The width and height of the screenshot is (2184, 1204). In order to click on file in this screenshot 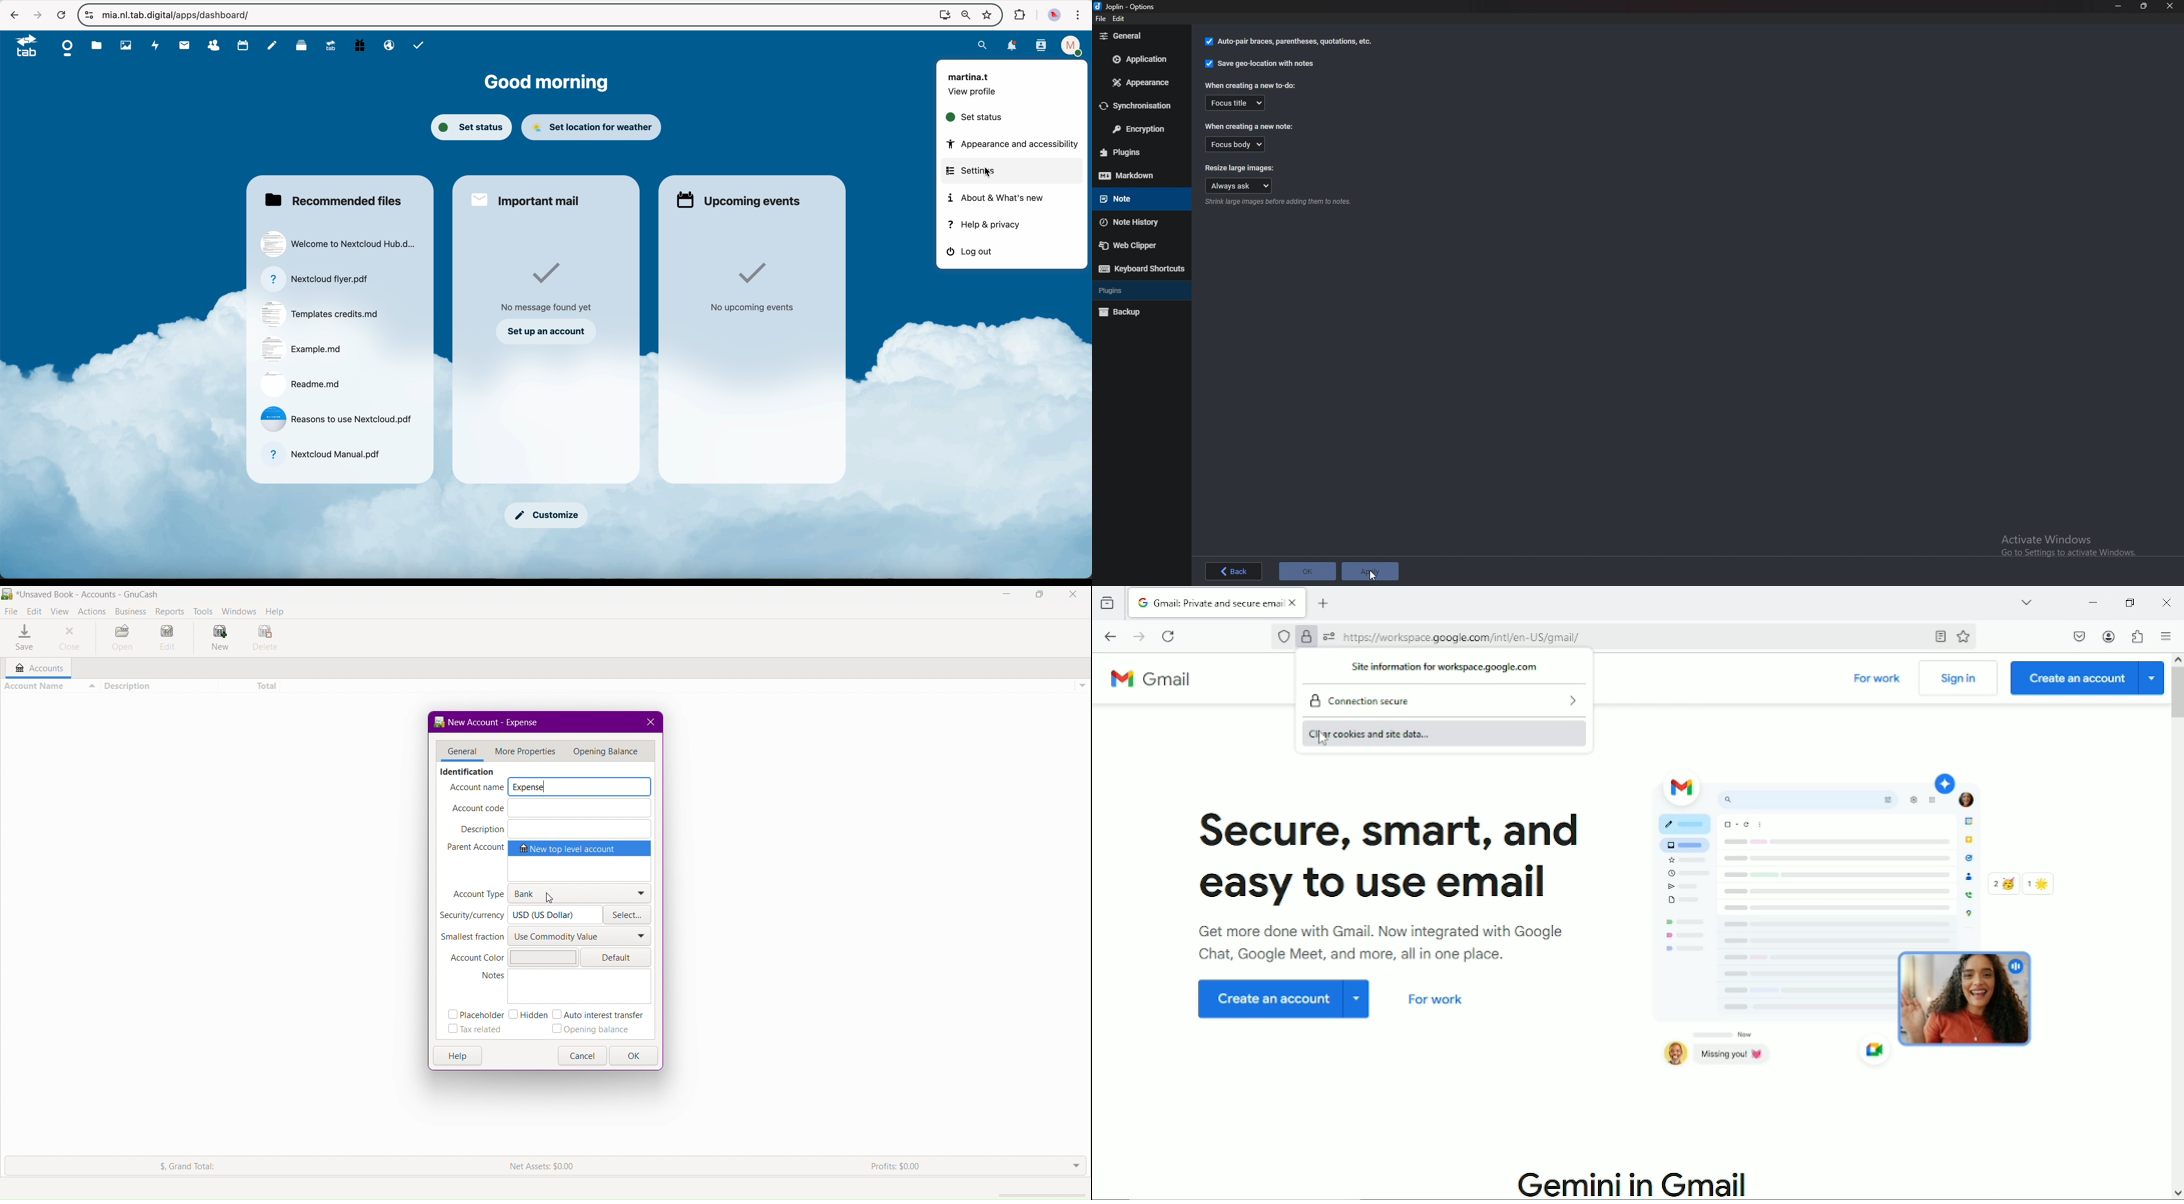, I will do `click(1102, 20)`.